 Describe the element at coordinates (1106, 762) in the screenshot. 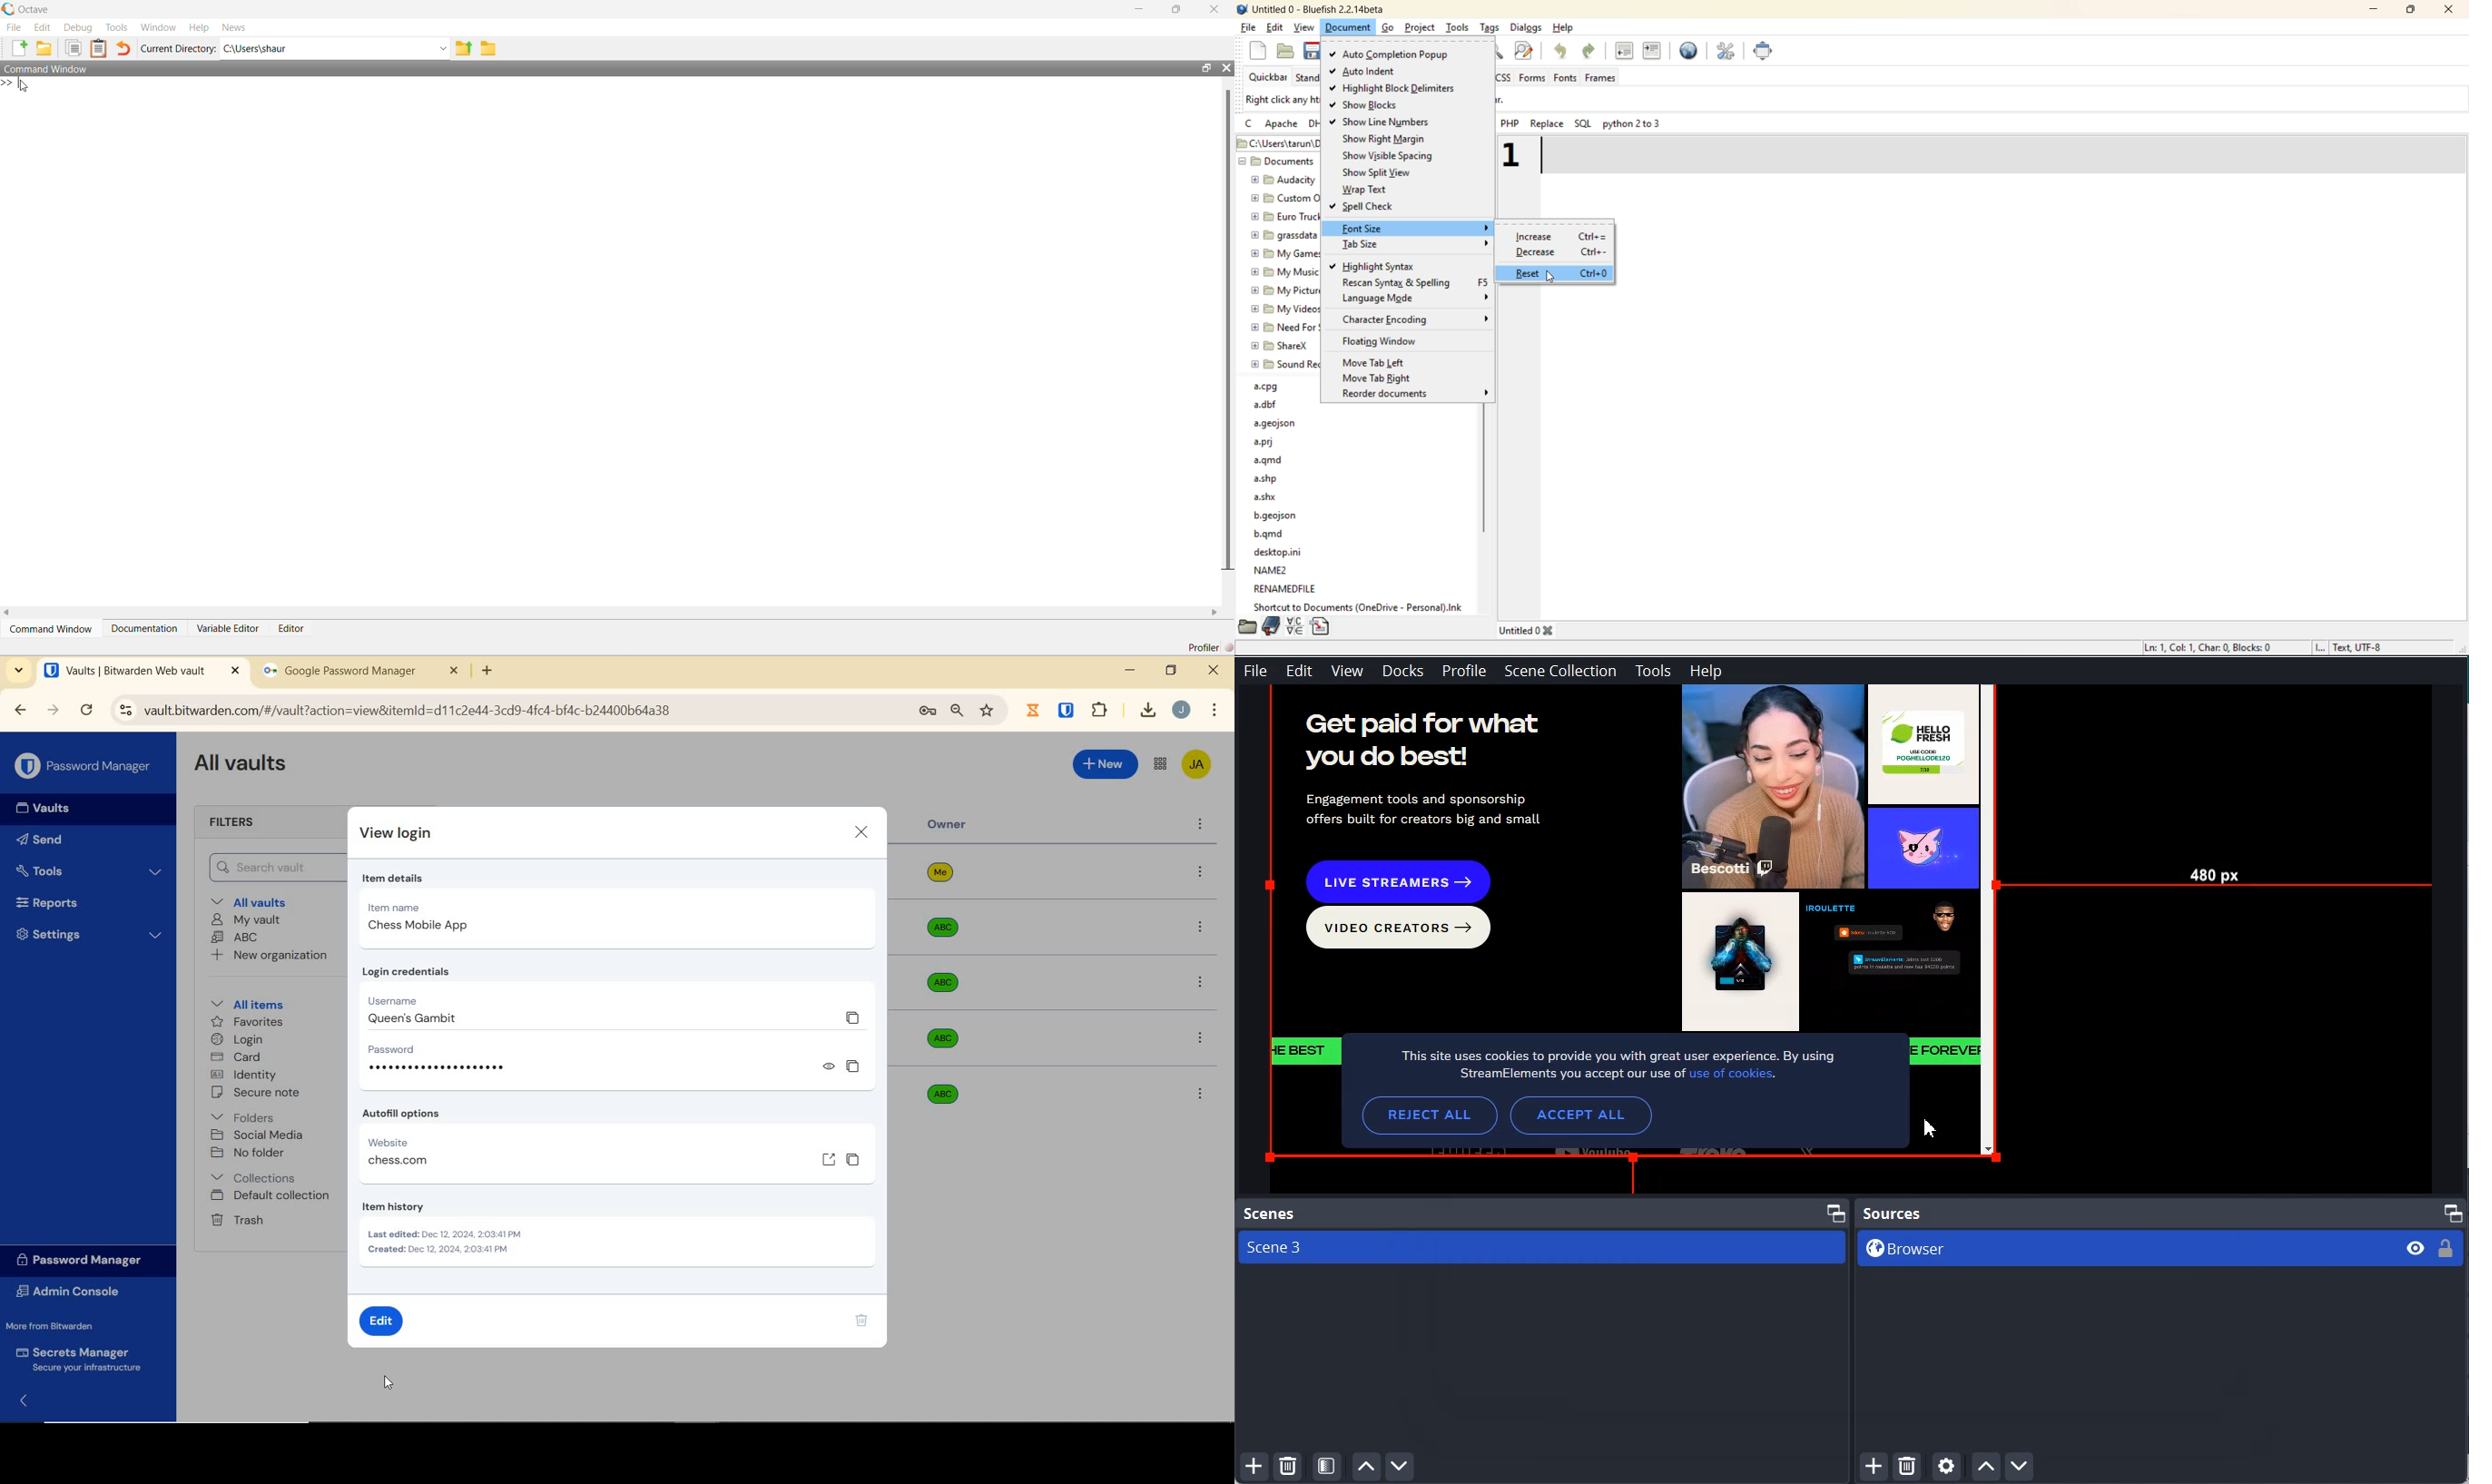

I see `New` at that location.